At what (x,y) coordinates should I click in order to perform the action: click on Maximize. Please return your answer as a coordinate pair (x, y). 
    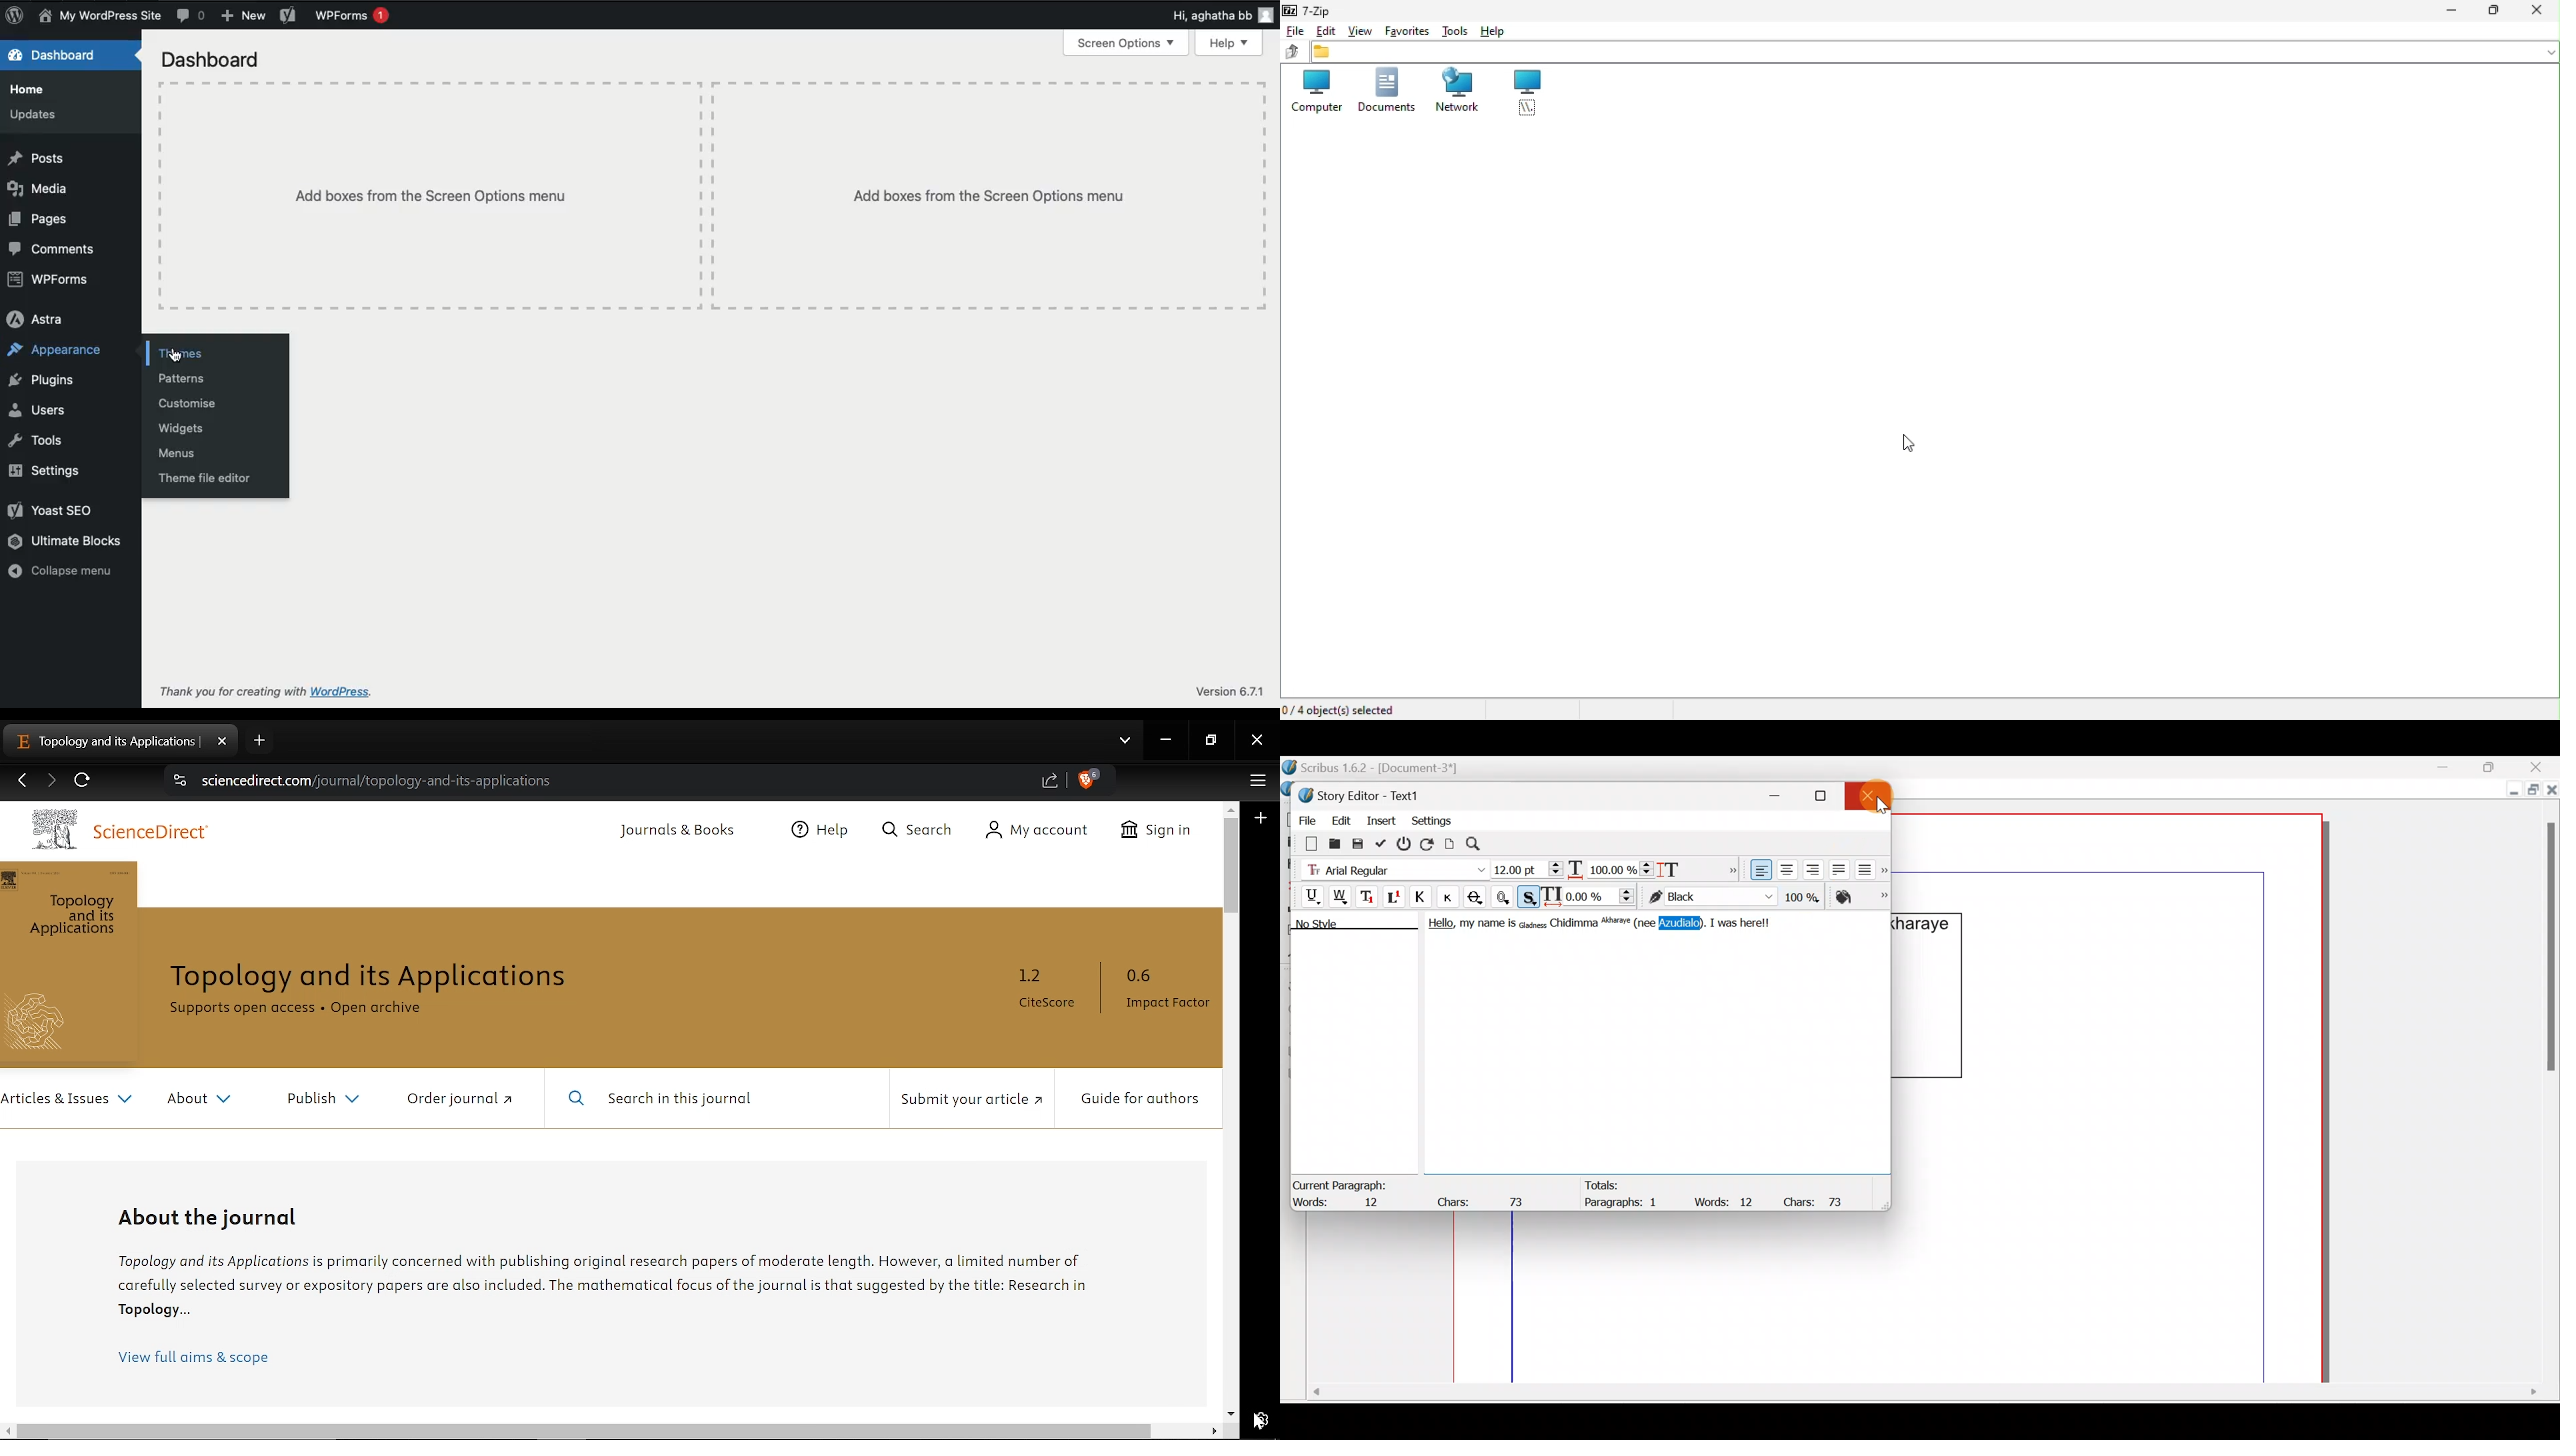
    Looking at the image, I should click on (2497, 766).